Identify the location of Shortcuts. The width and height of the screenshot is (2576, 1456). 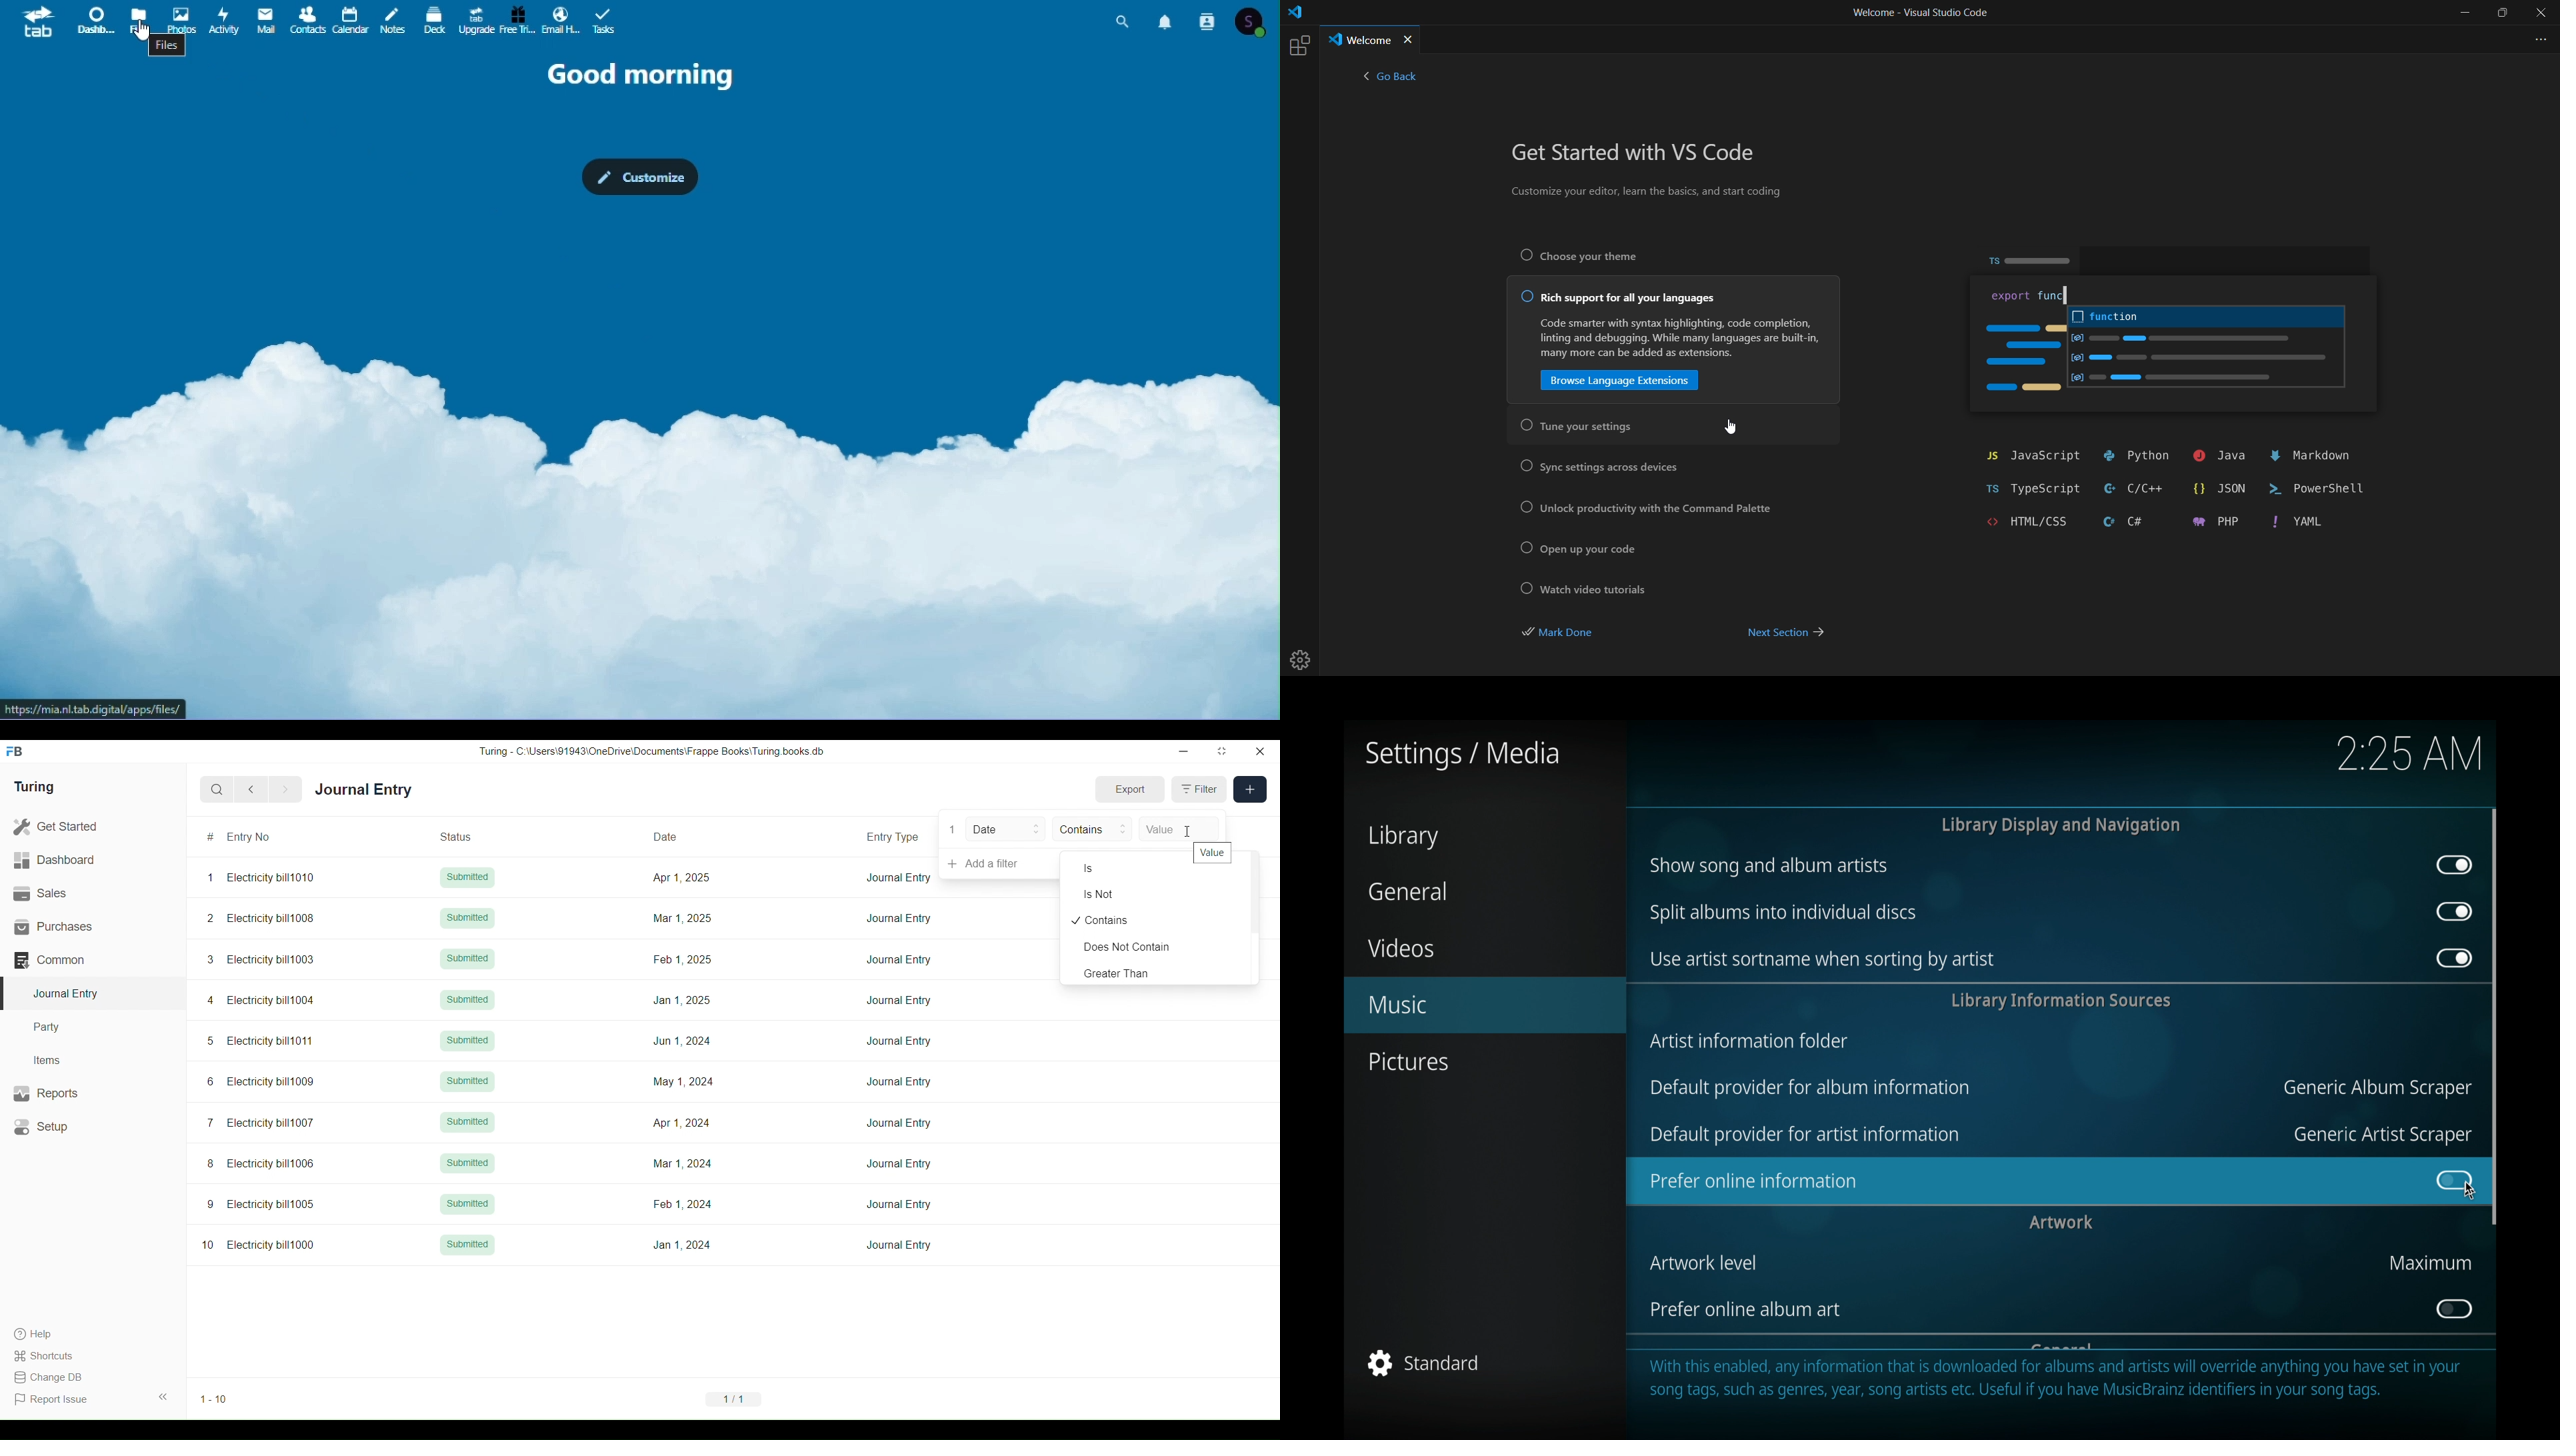
(51, 1356).